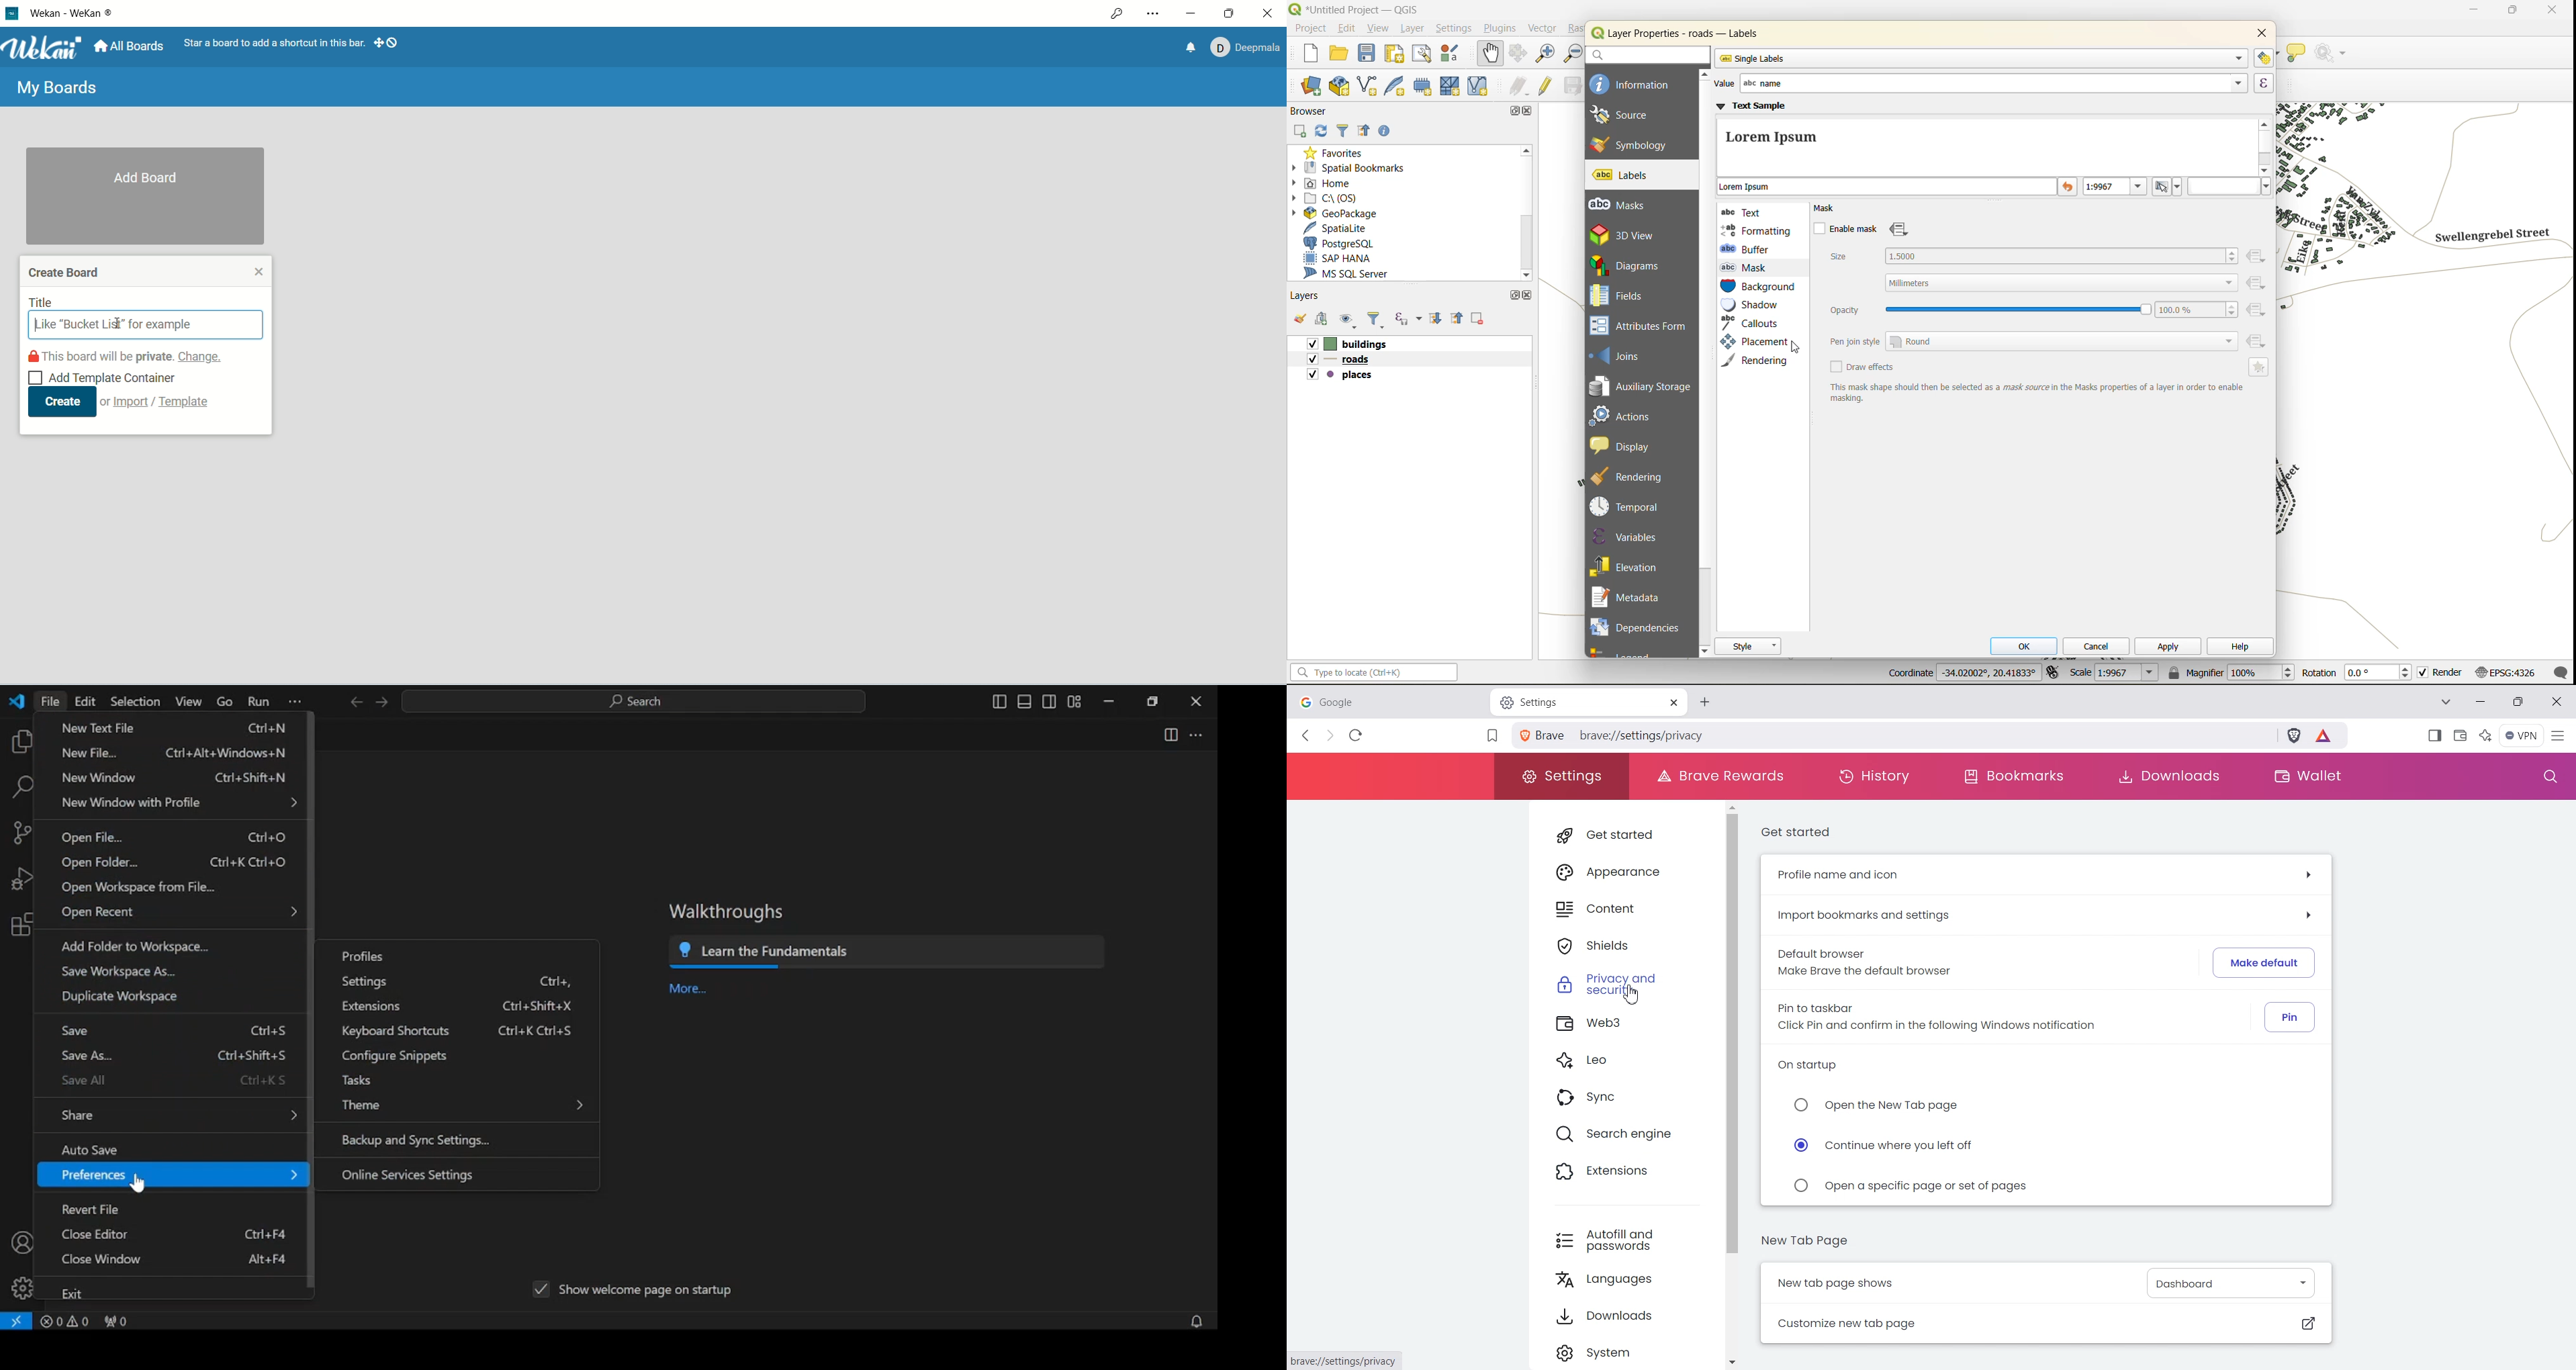  What do you see at coordinates (1343, 131) in the screenshot?
I see `filter` at bounding box center [1343, 131].